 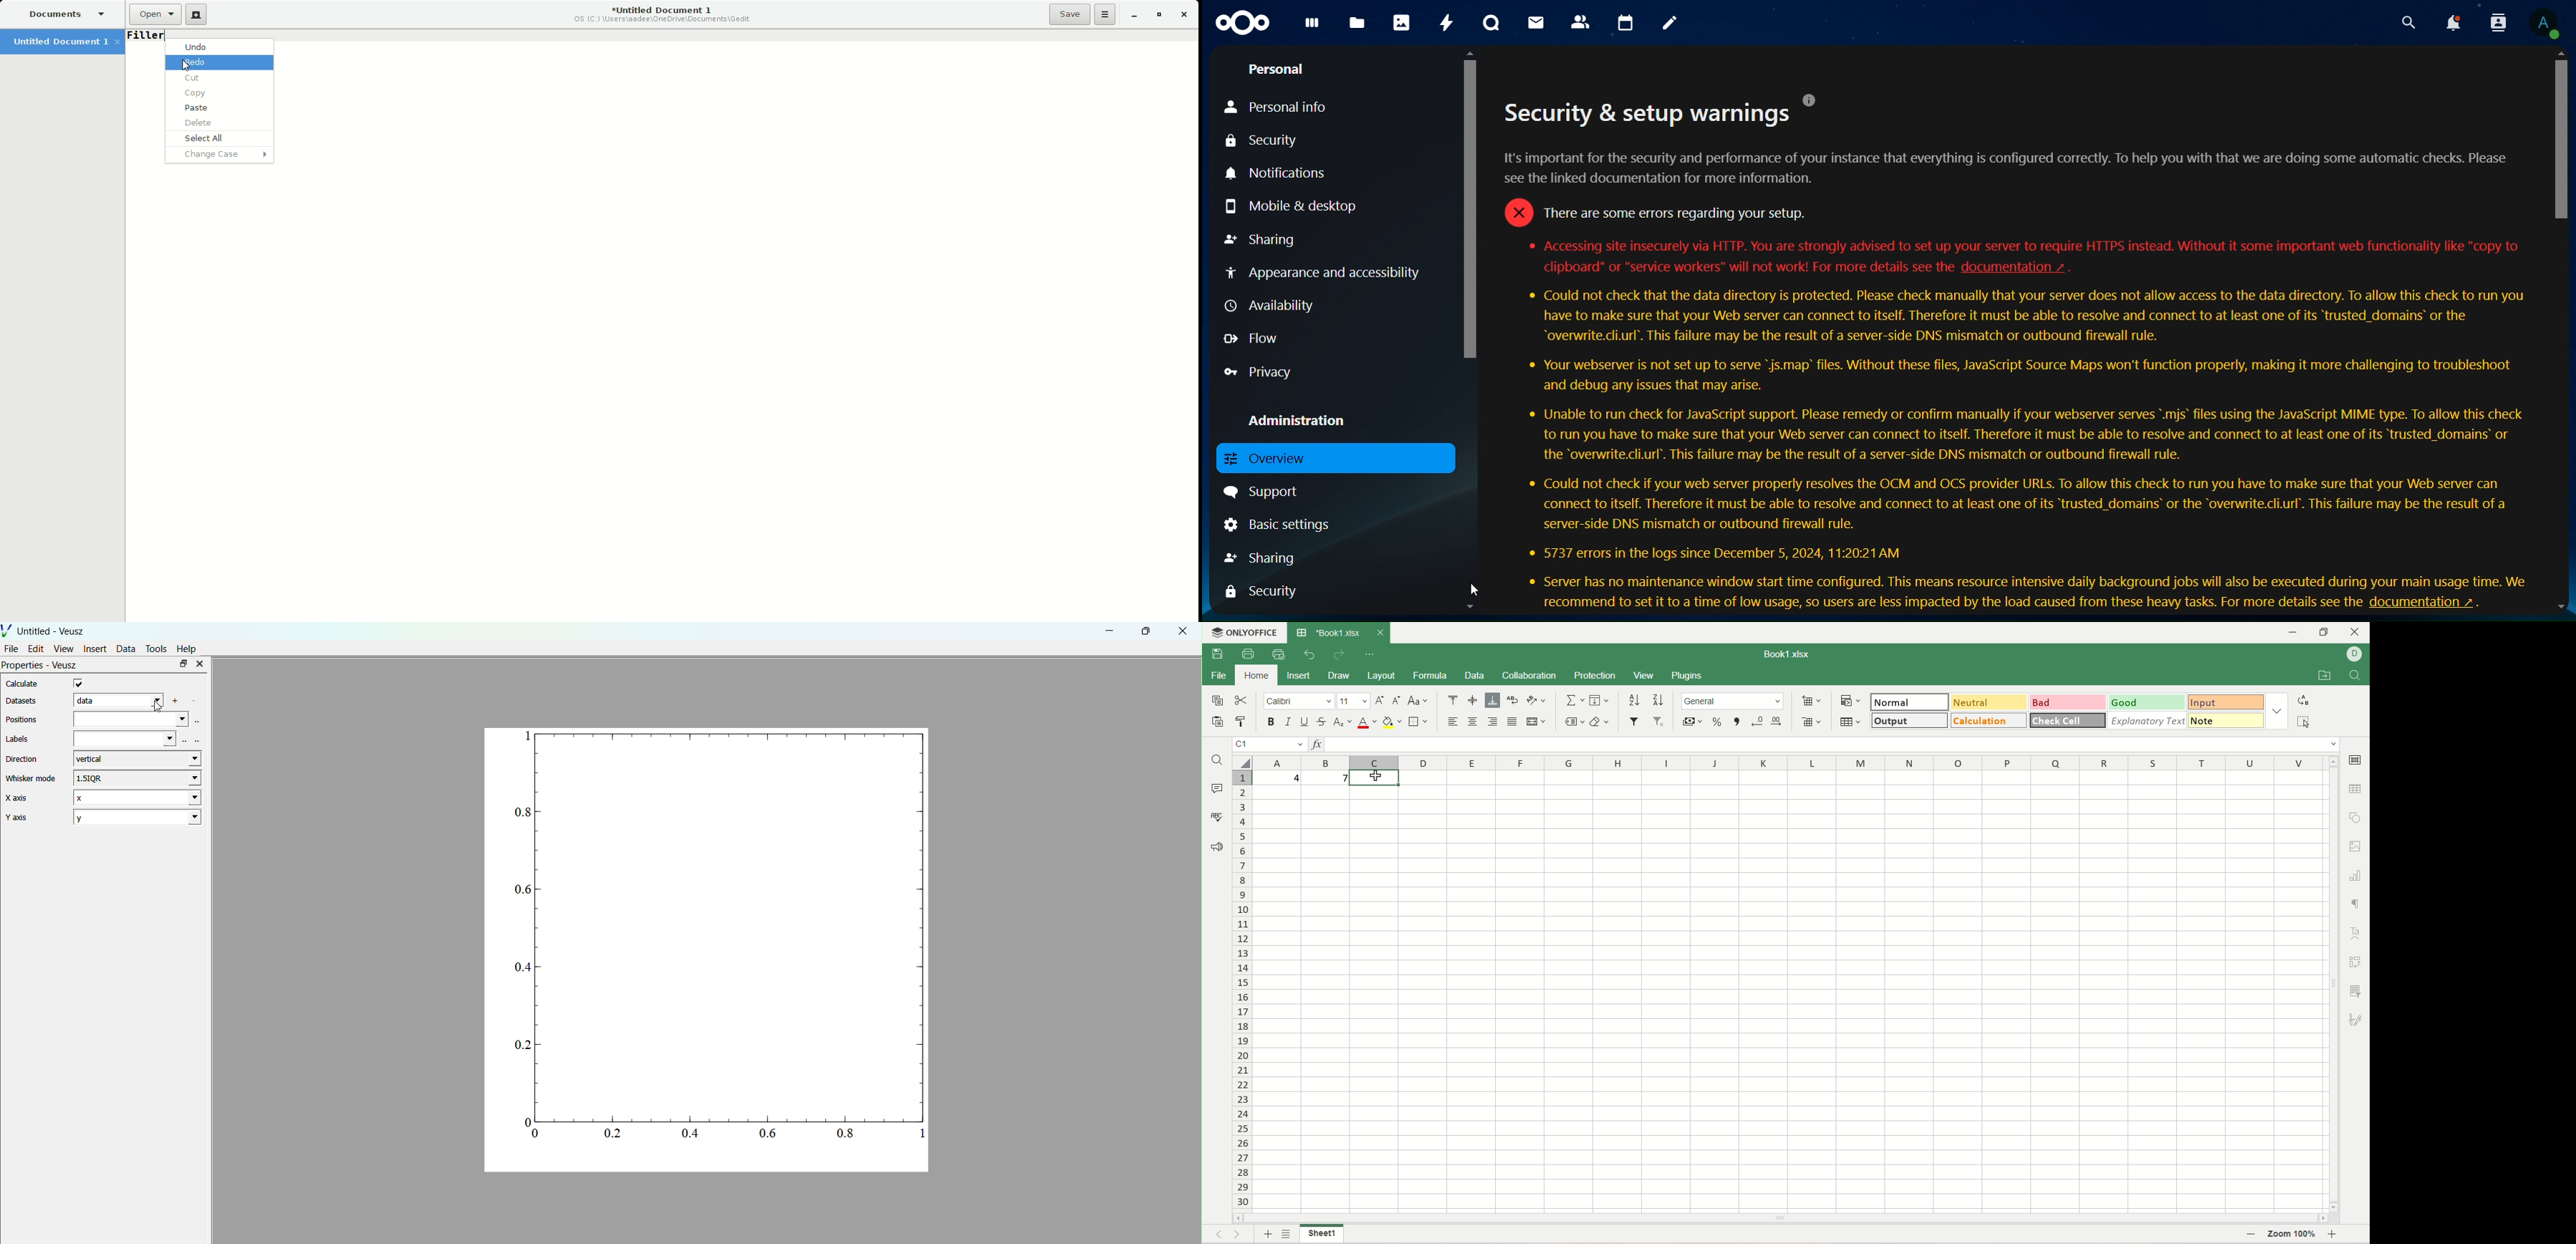 I want to click on search contacts, so click(x=2492, y=22).